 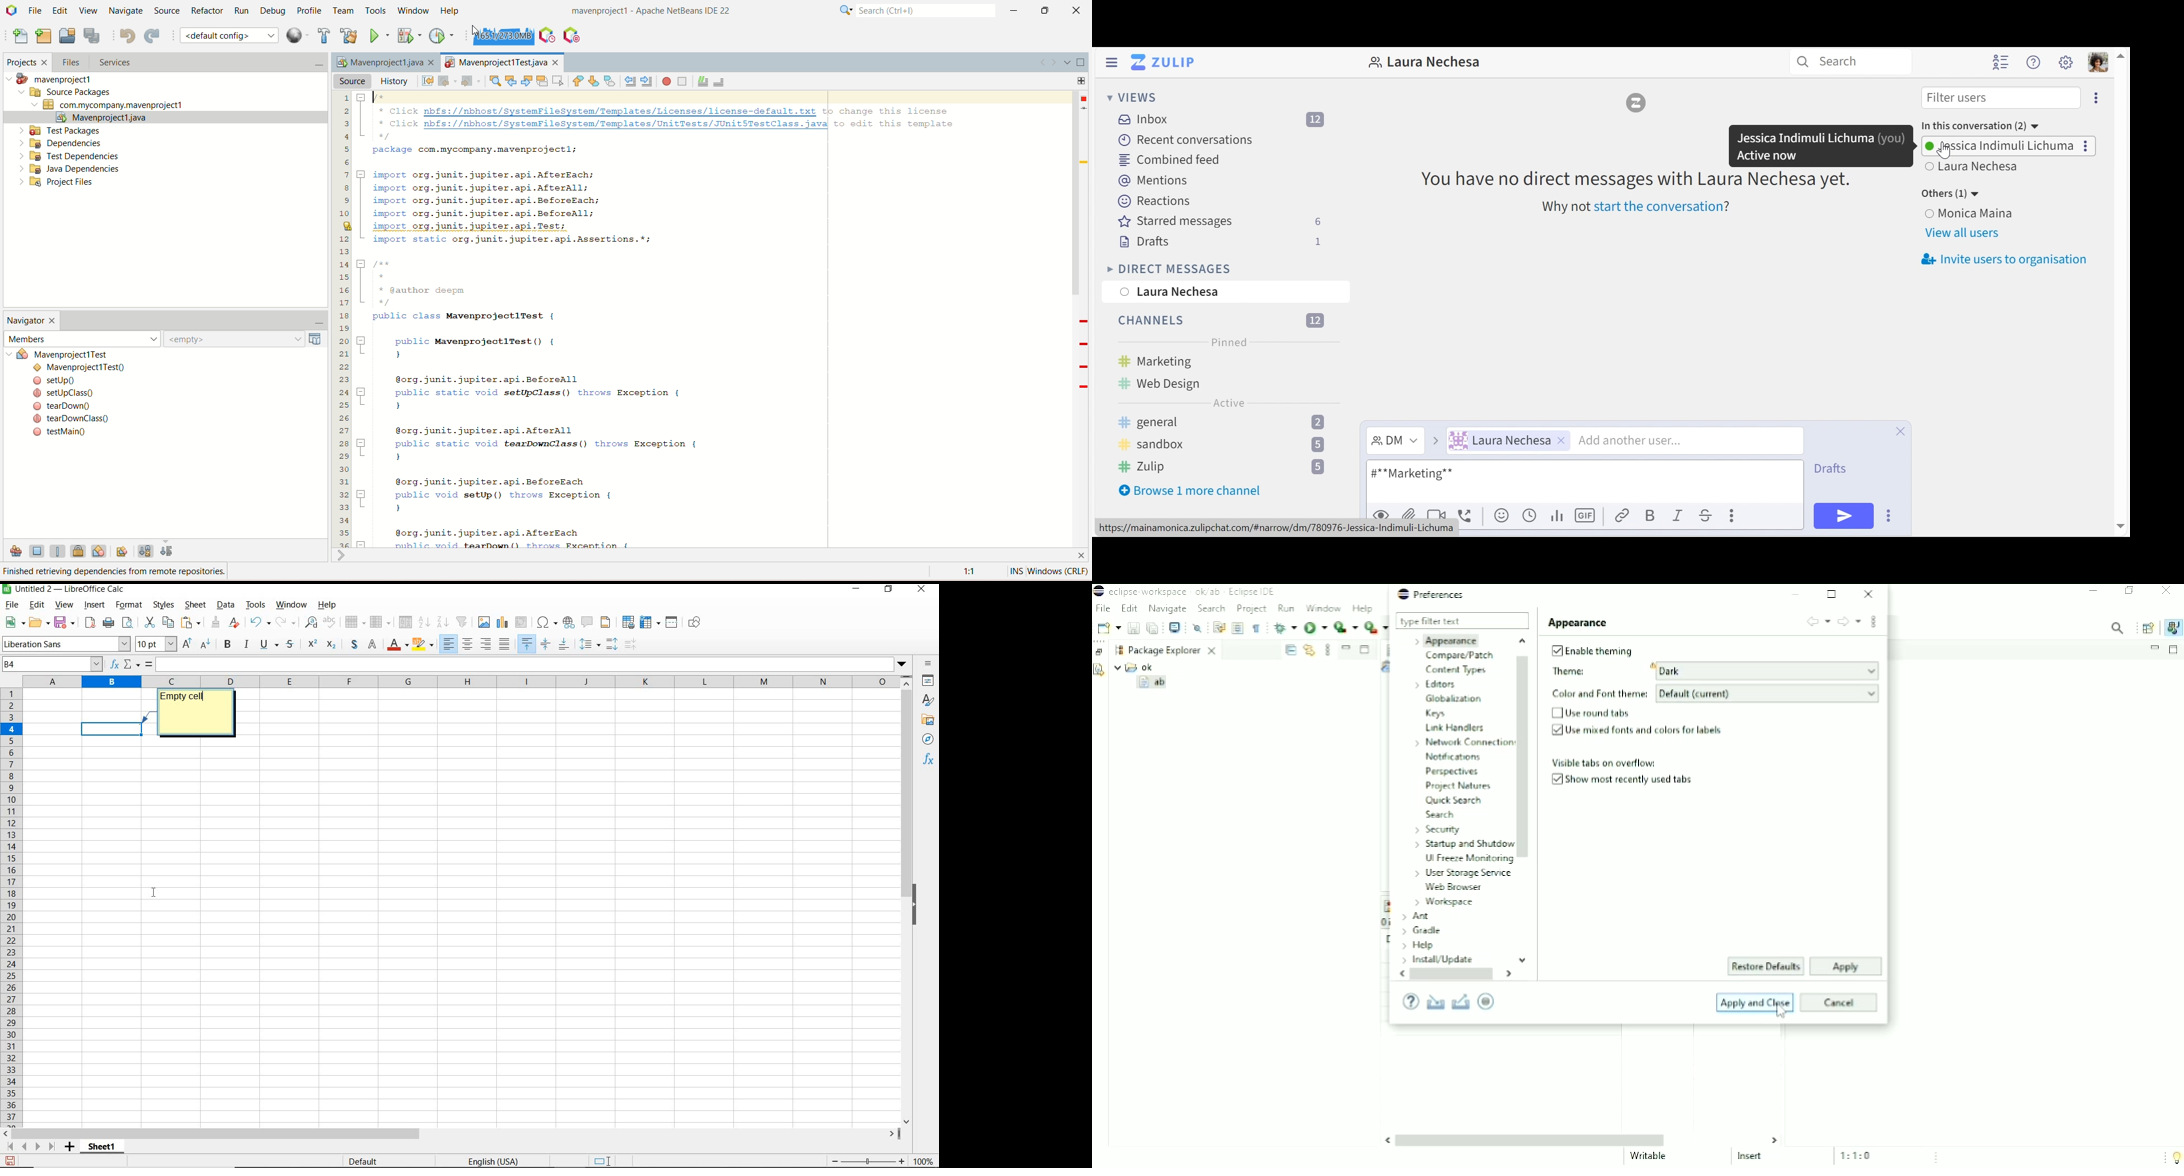 I want to click on file name, so click(x=67, y=590).